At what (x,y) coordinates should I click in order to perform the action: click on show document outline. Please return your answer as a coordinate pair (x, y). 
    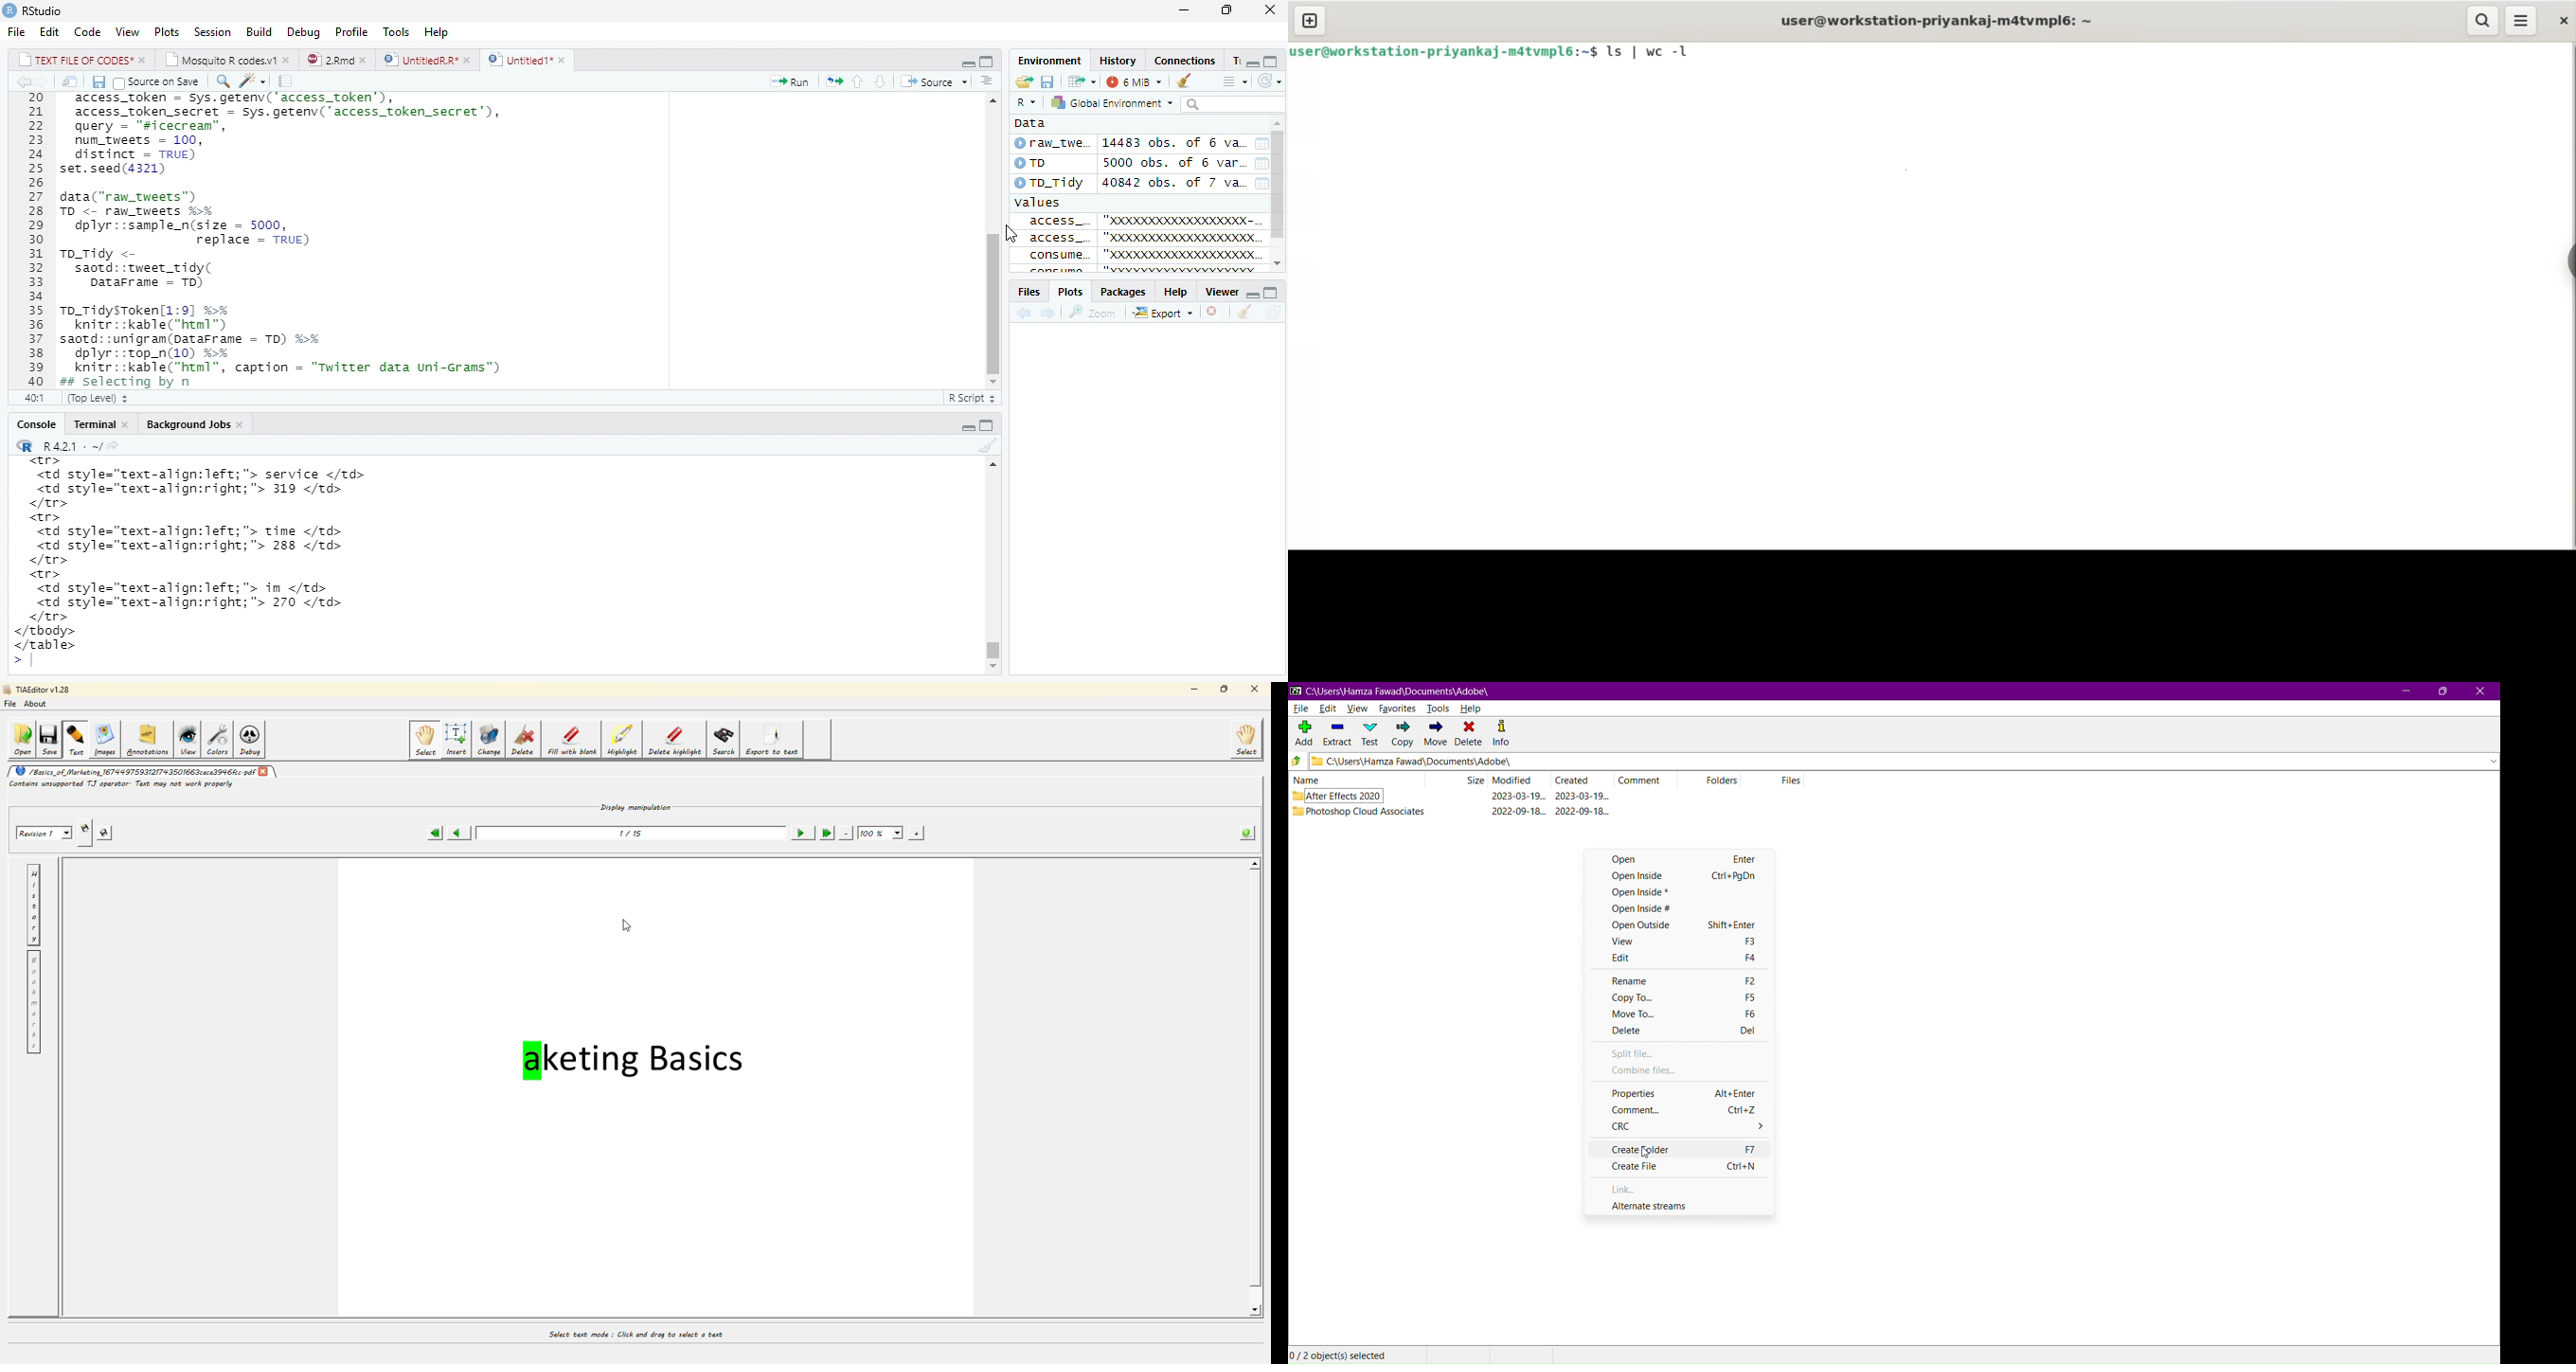
    Looking at the image, I should click on (991, 80).